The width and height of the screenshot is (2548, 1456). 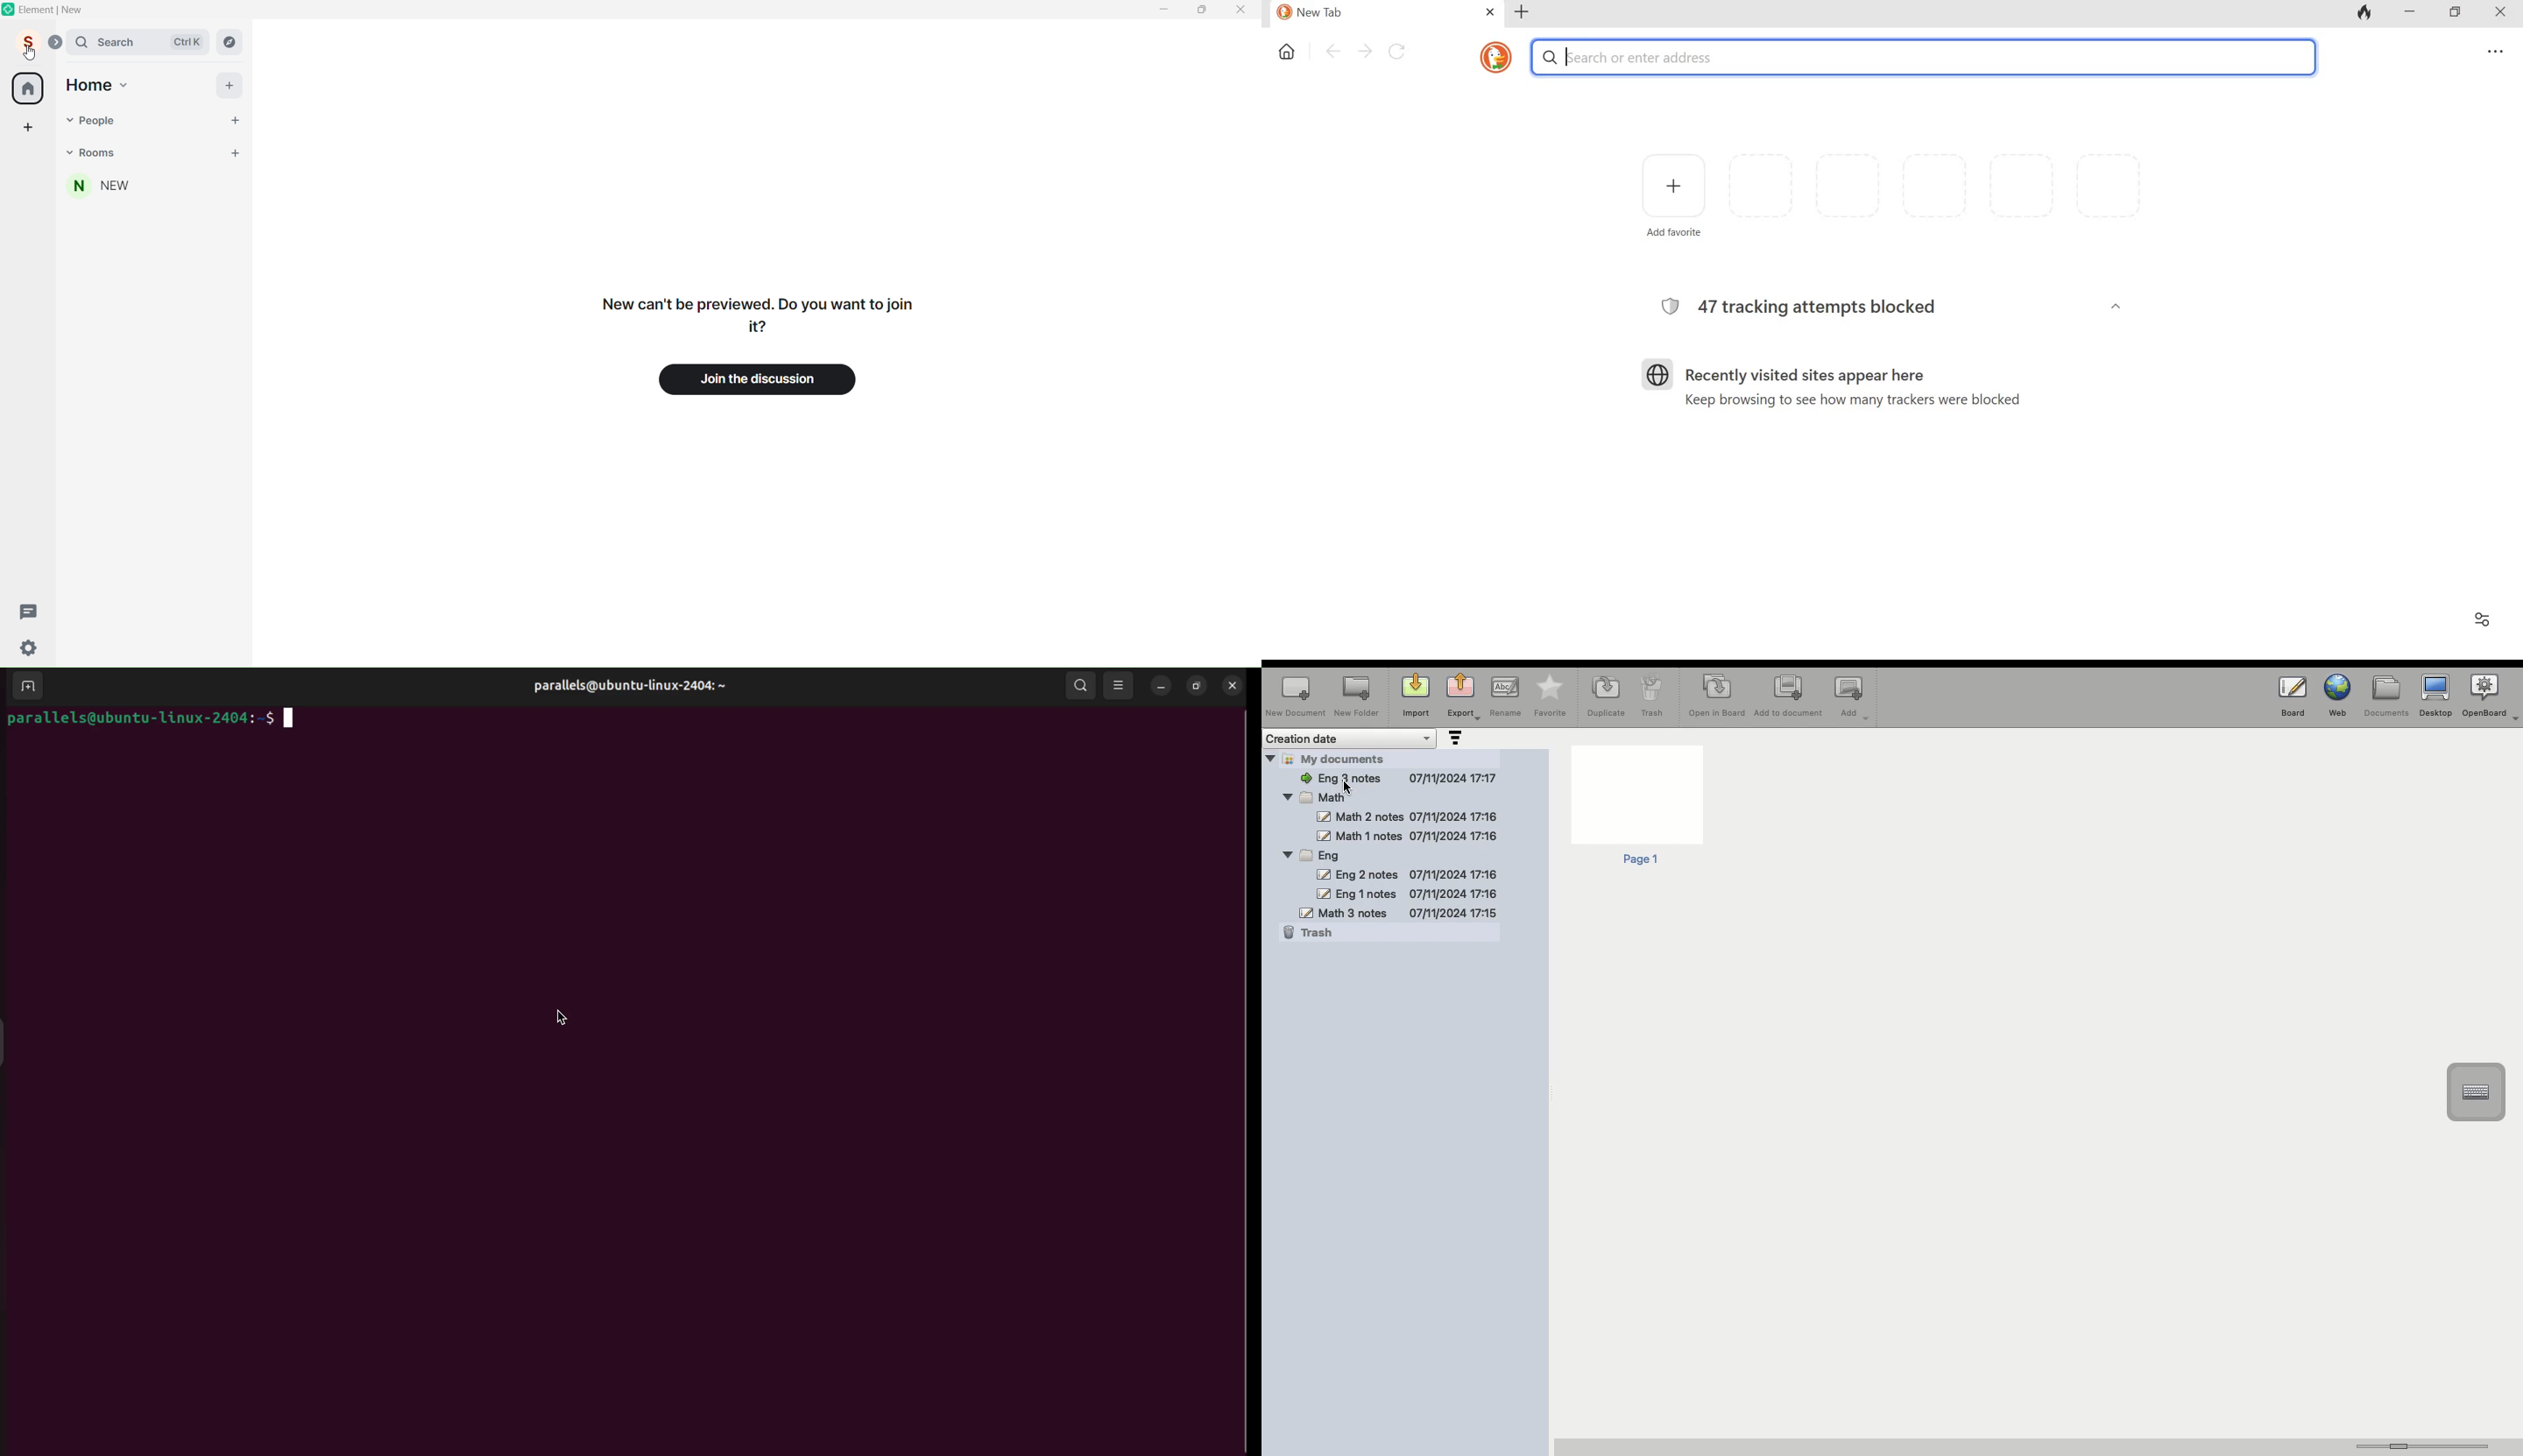 I want to click on cursor, so click(x=31, y=53).